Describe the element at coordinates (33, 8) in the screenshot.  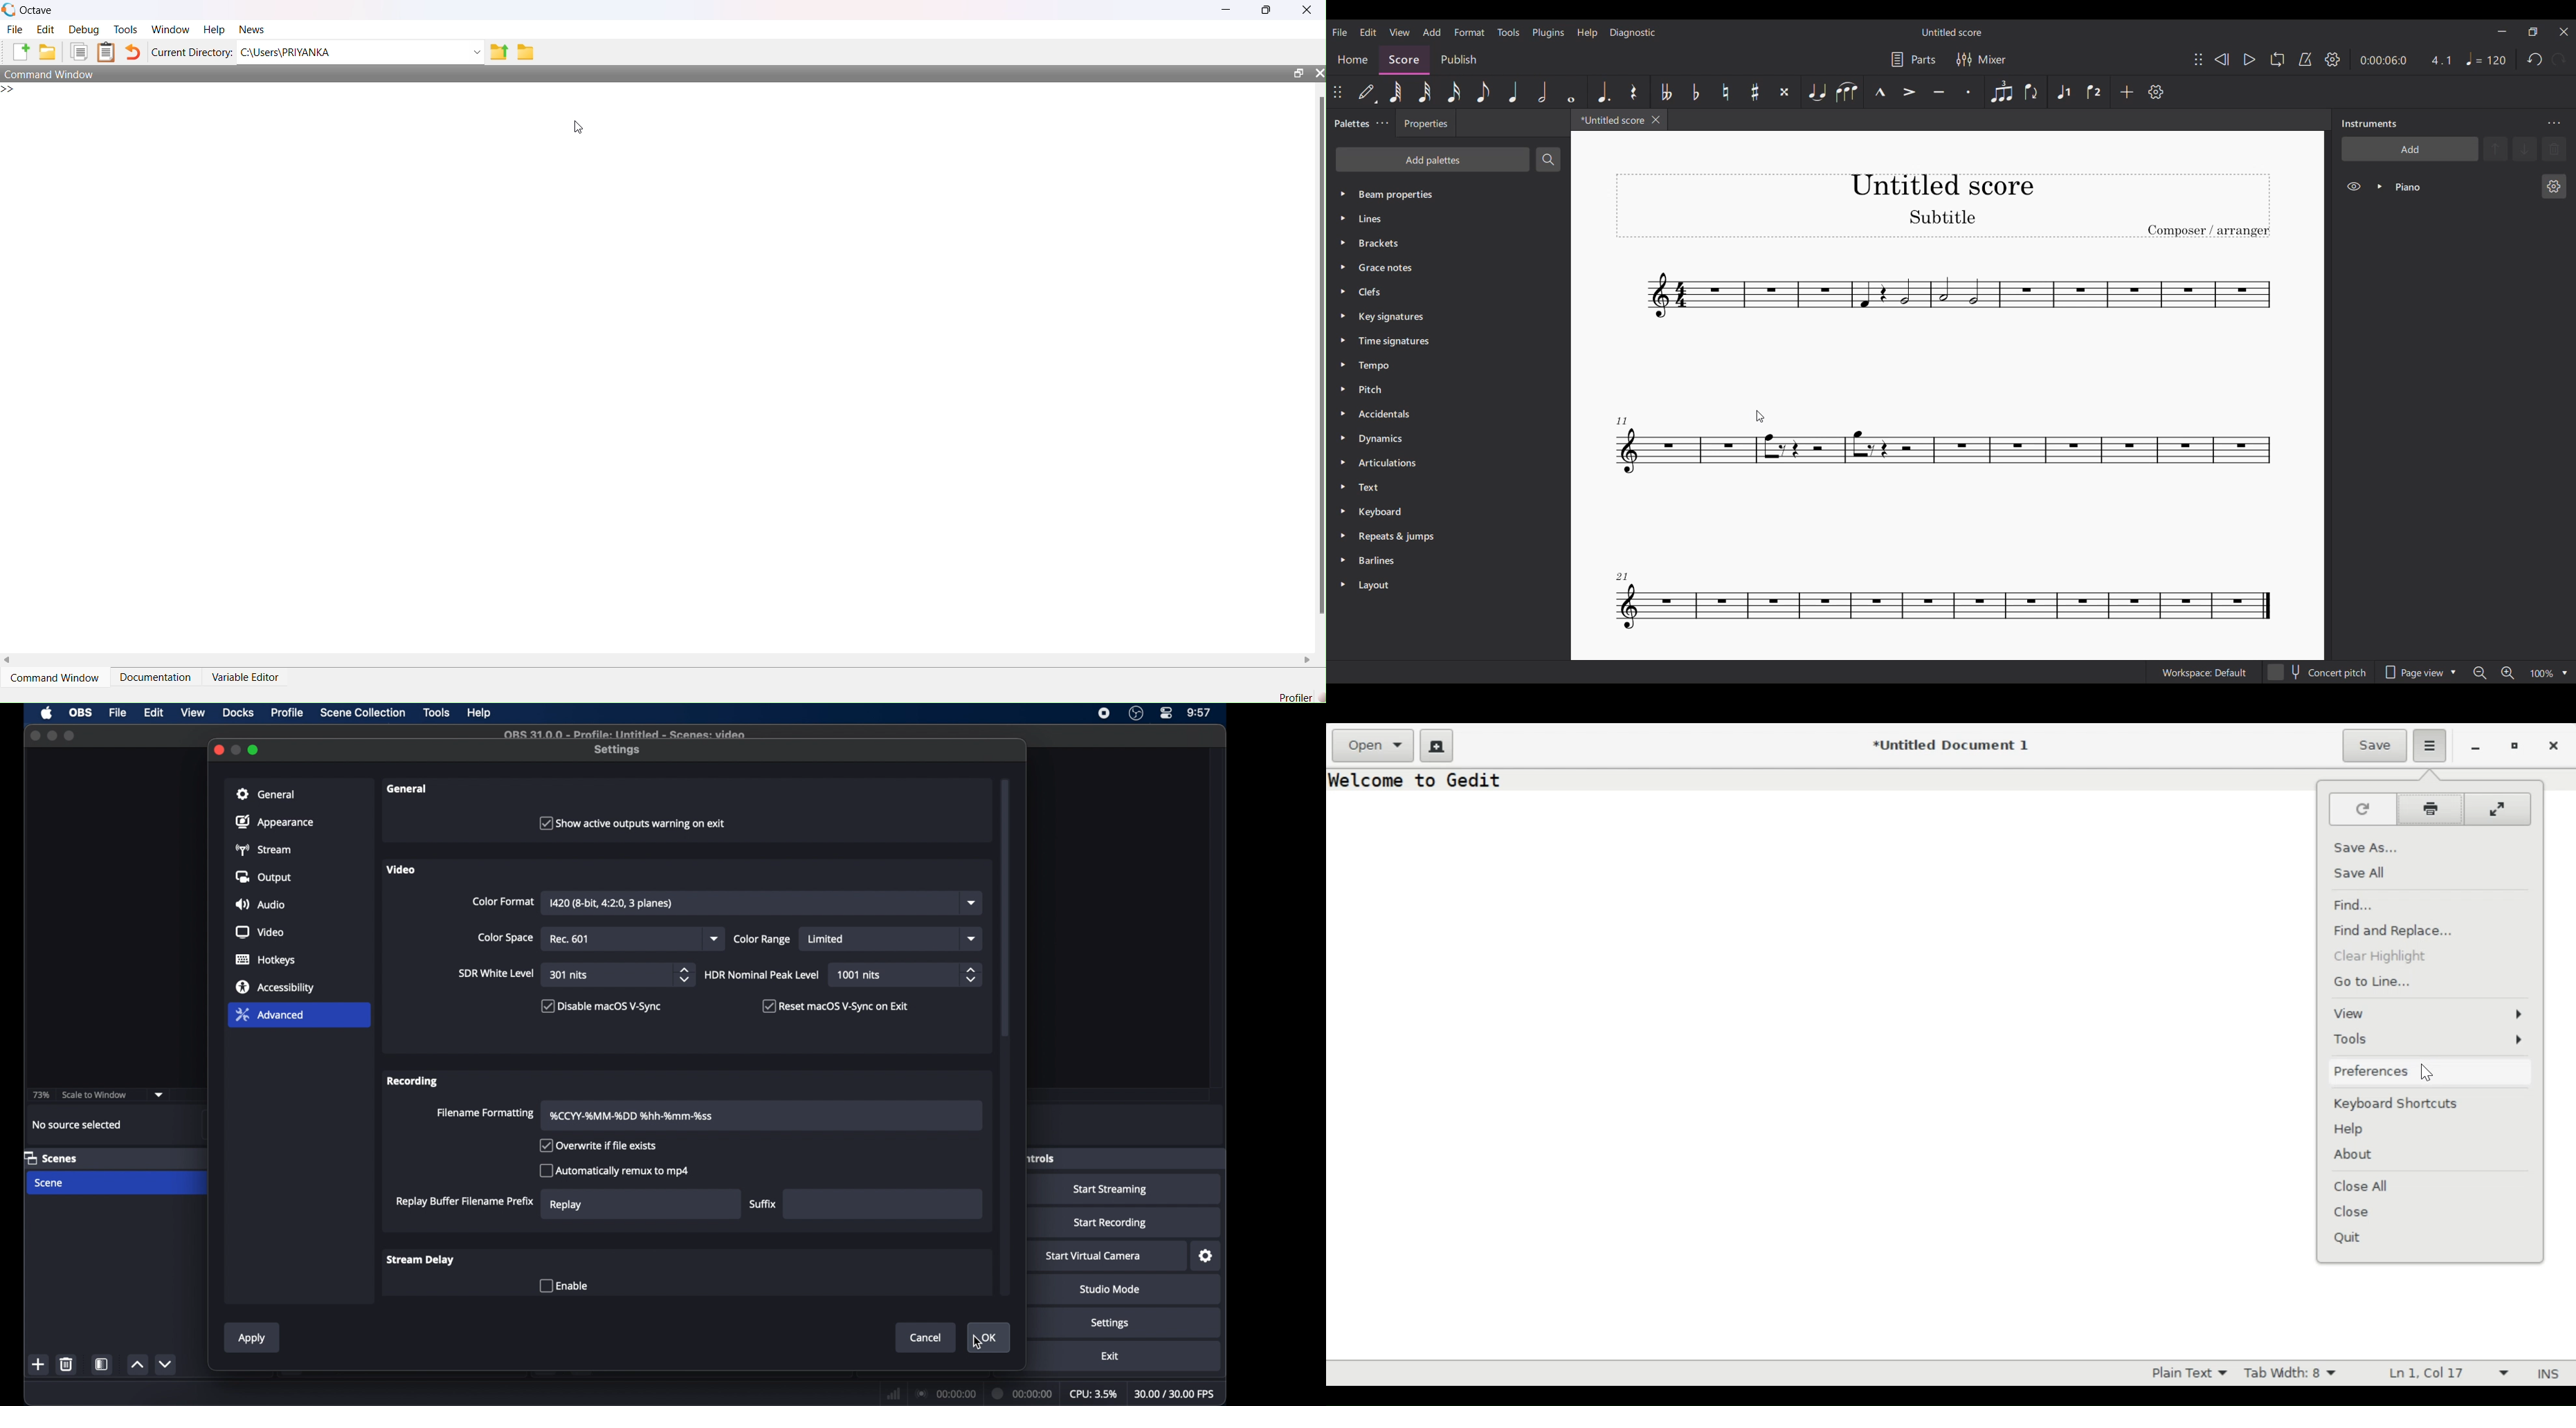
I see `‘Octave` at that location.